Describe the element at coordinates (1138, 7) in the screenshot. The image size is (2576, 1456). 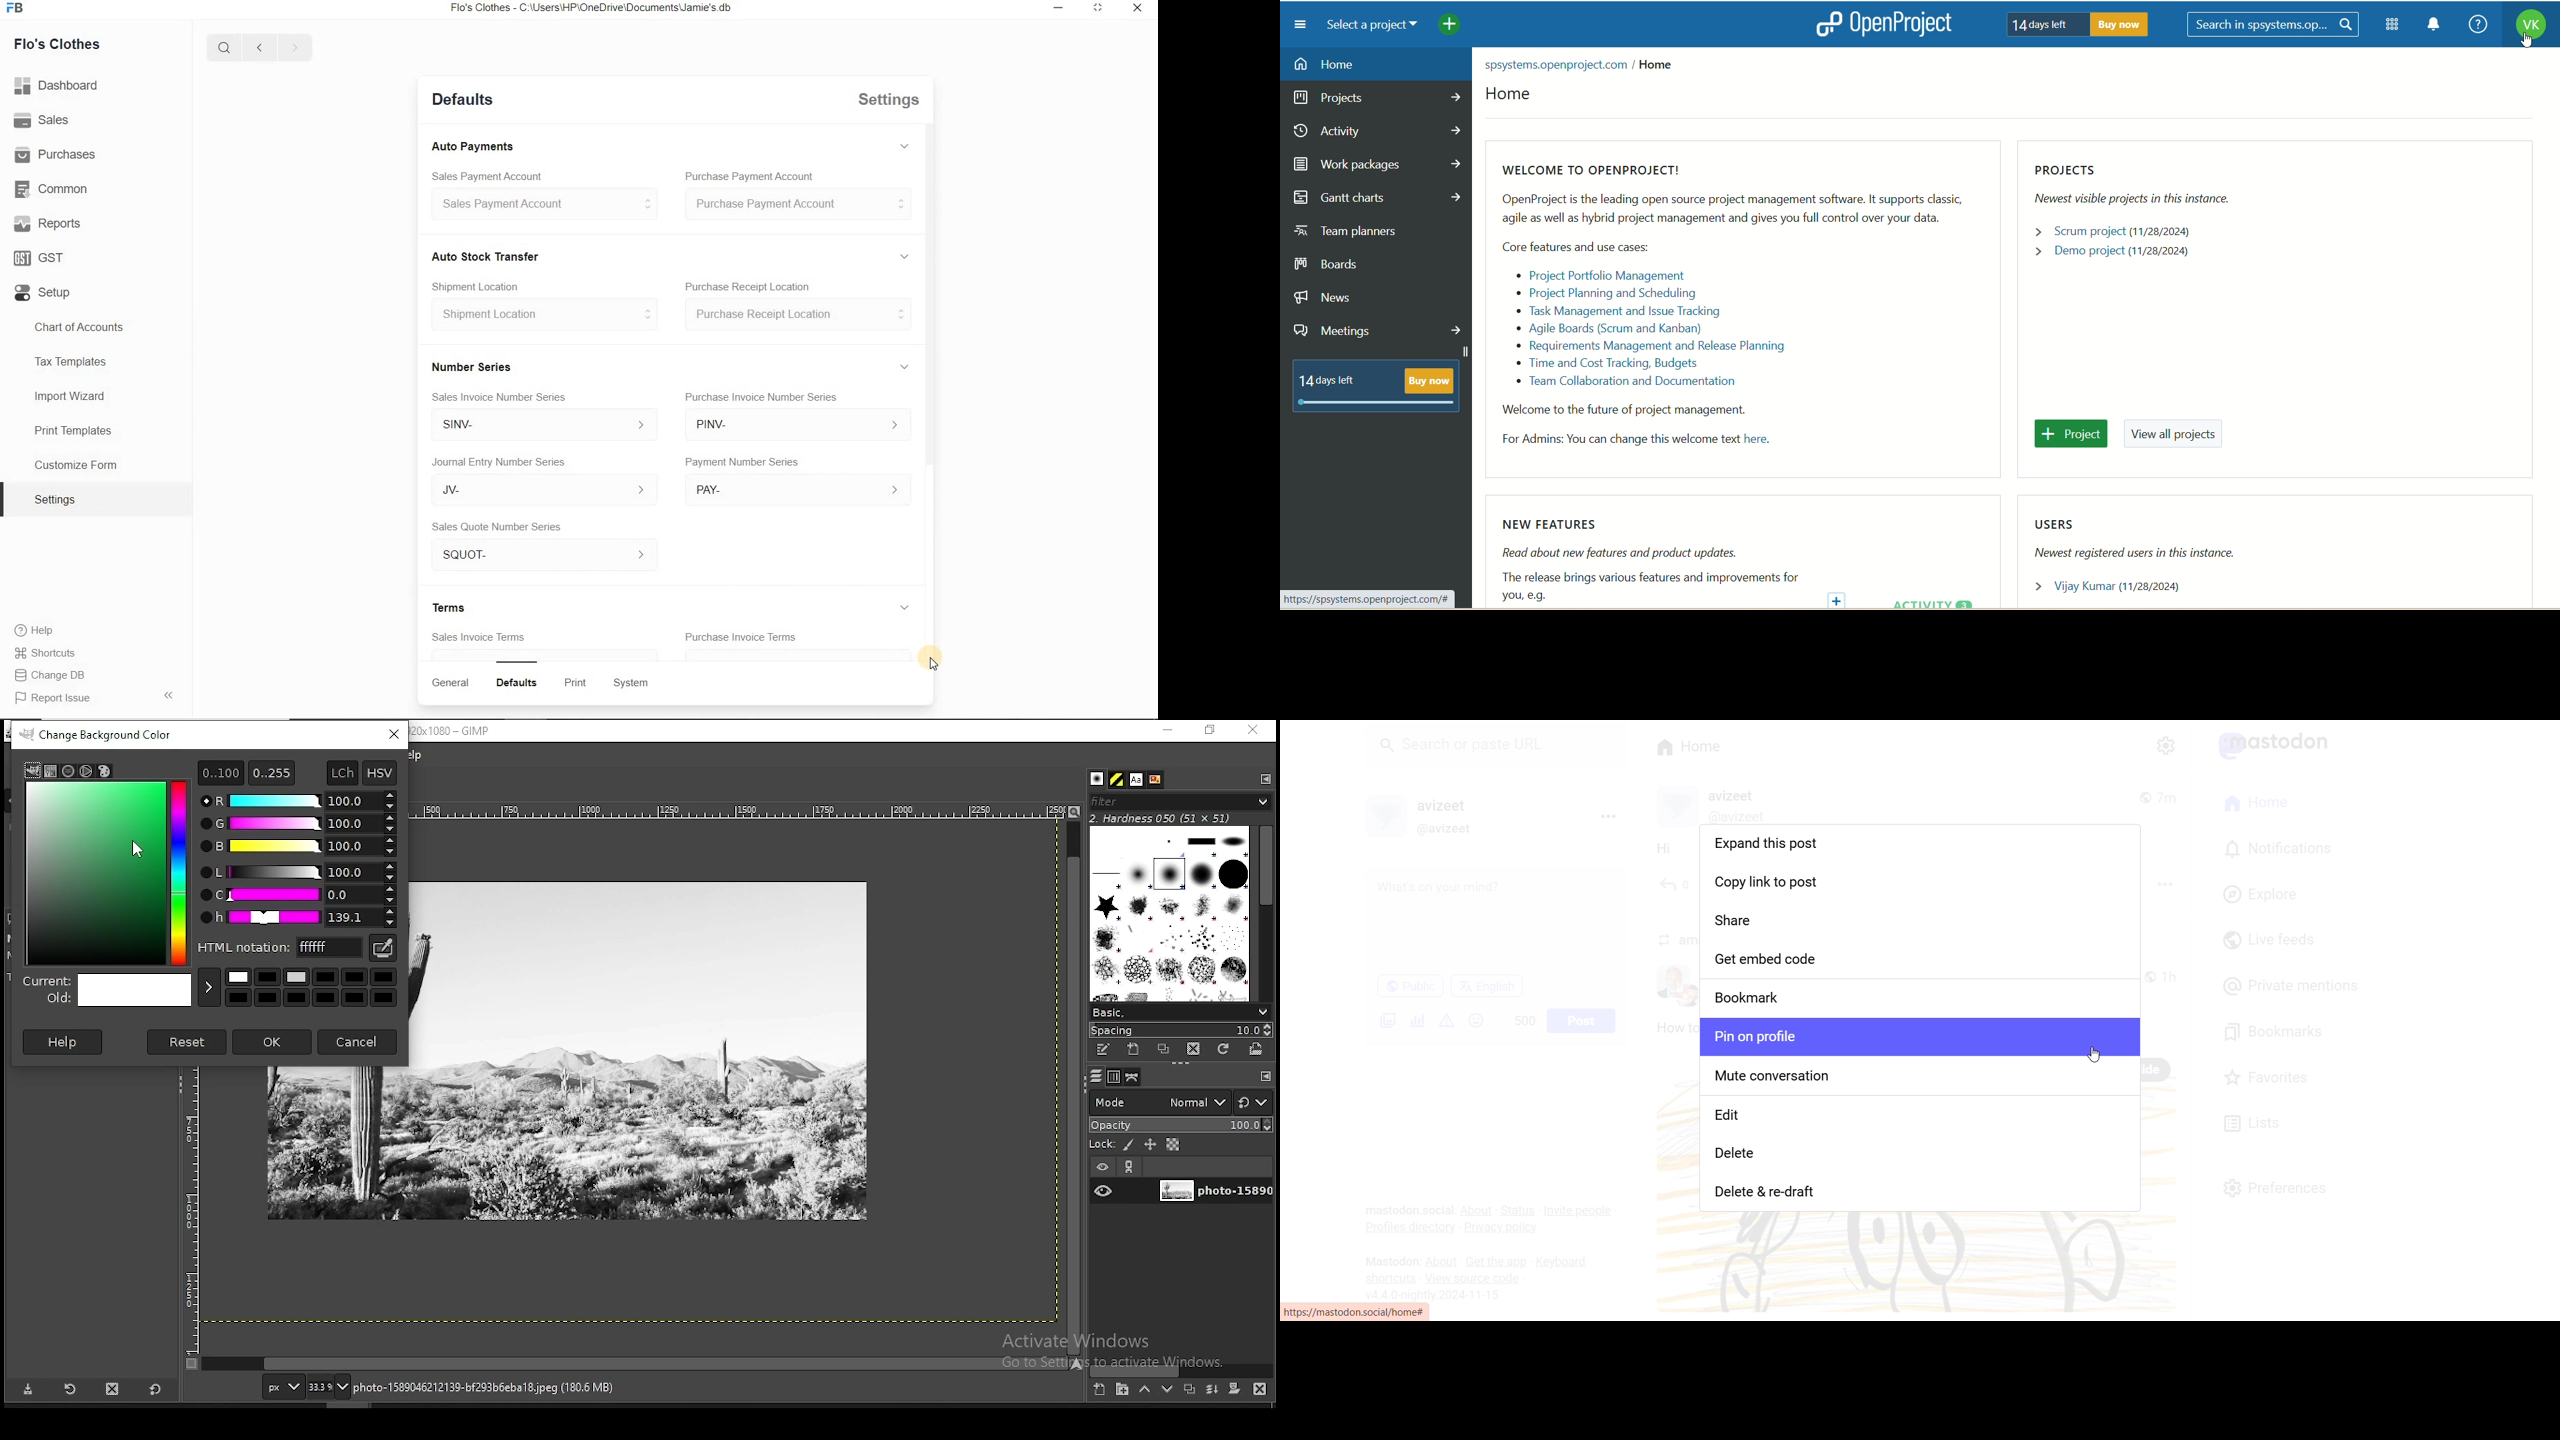
I see `Close` at that location.